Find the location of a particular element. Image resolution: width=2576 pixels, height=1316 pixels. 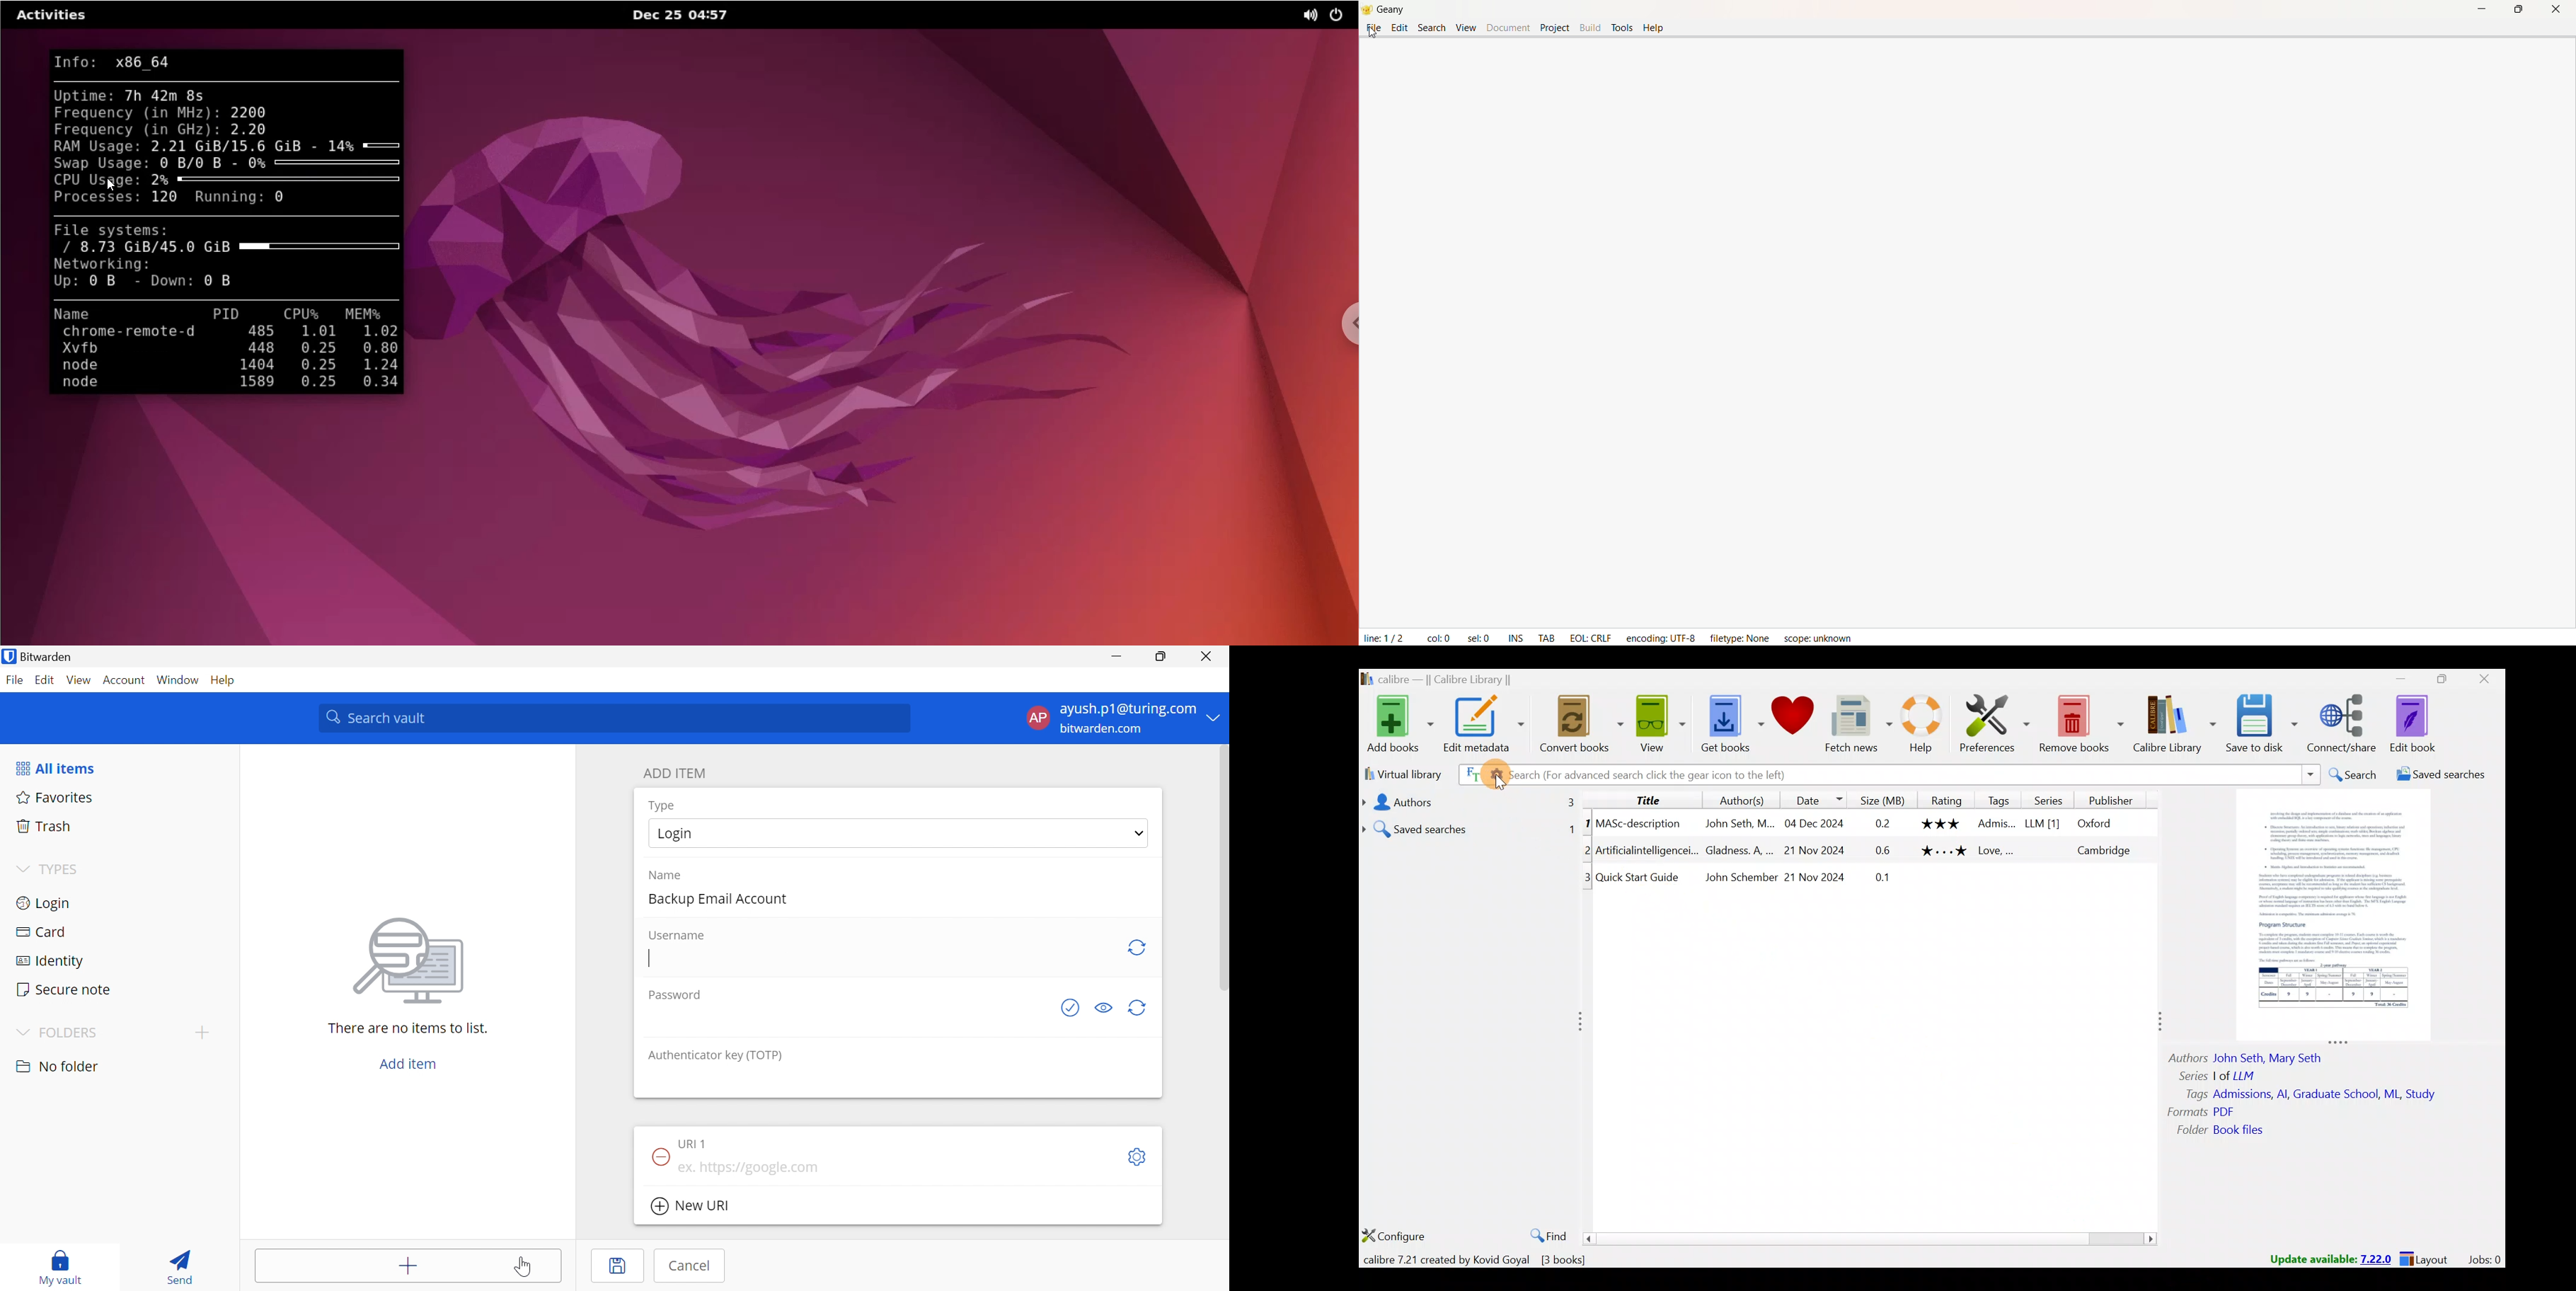

Toggle visibility is located at coordinates (1102, 1008).